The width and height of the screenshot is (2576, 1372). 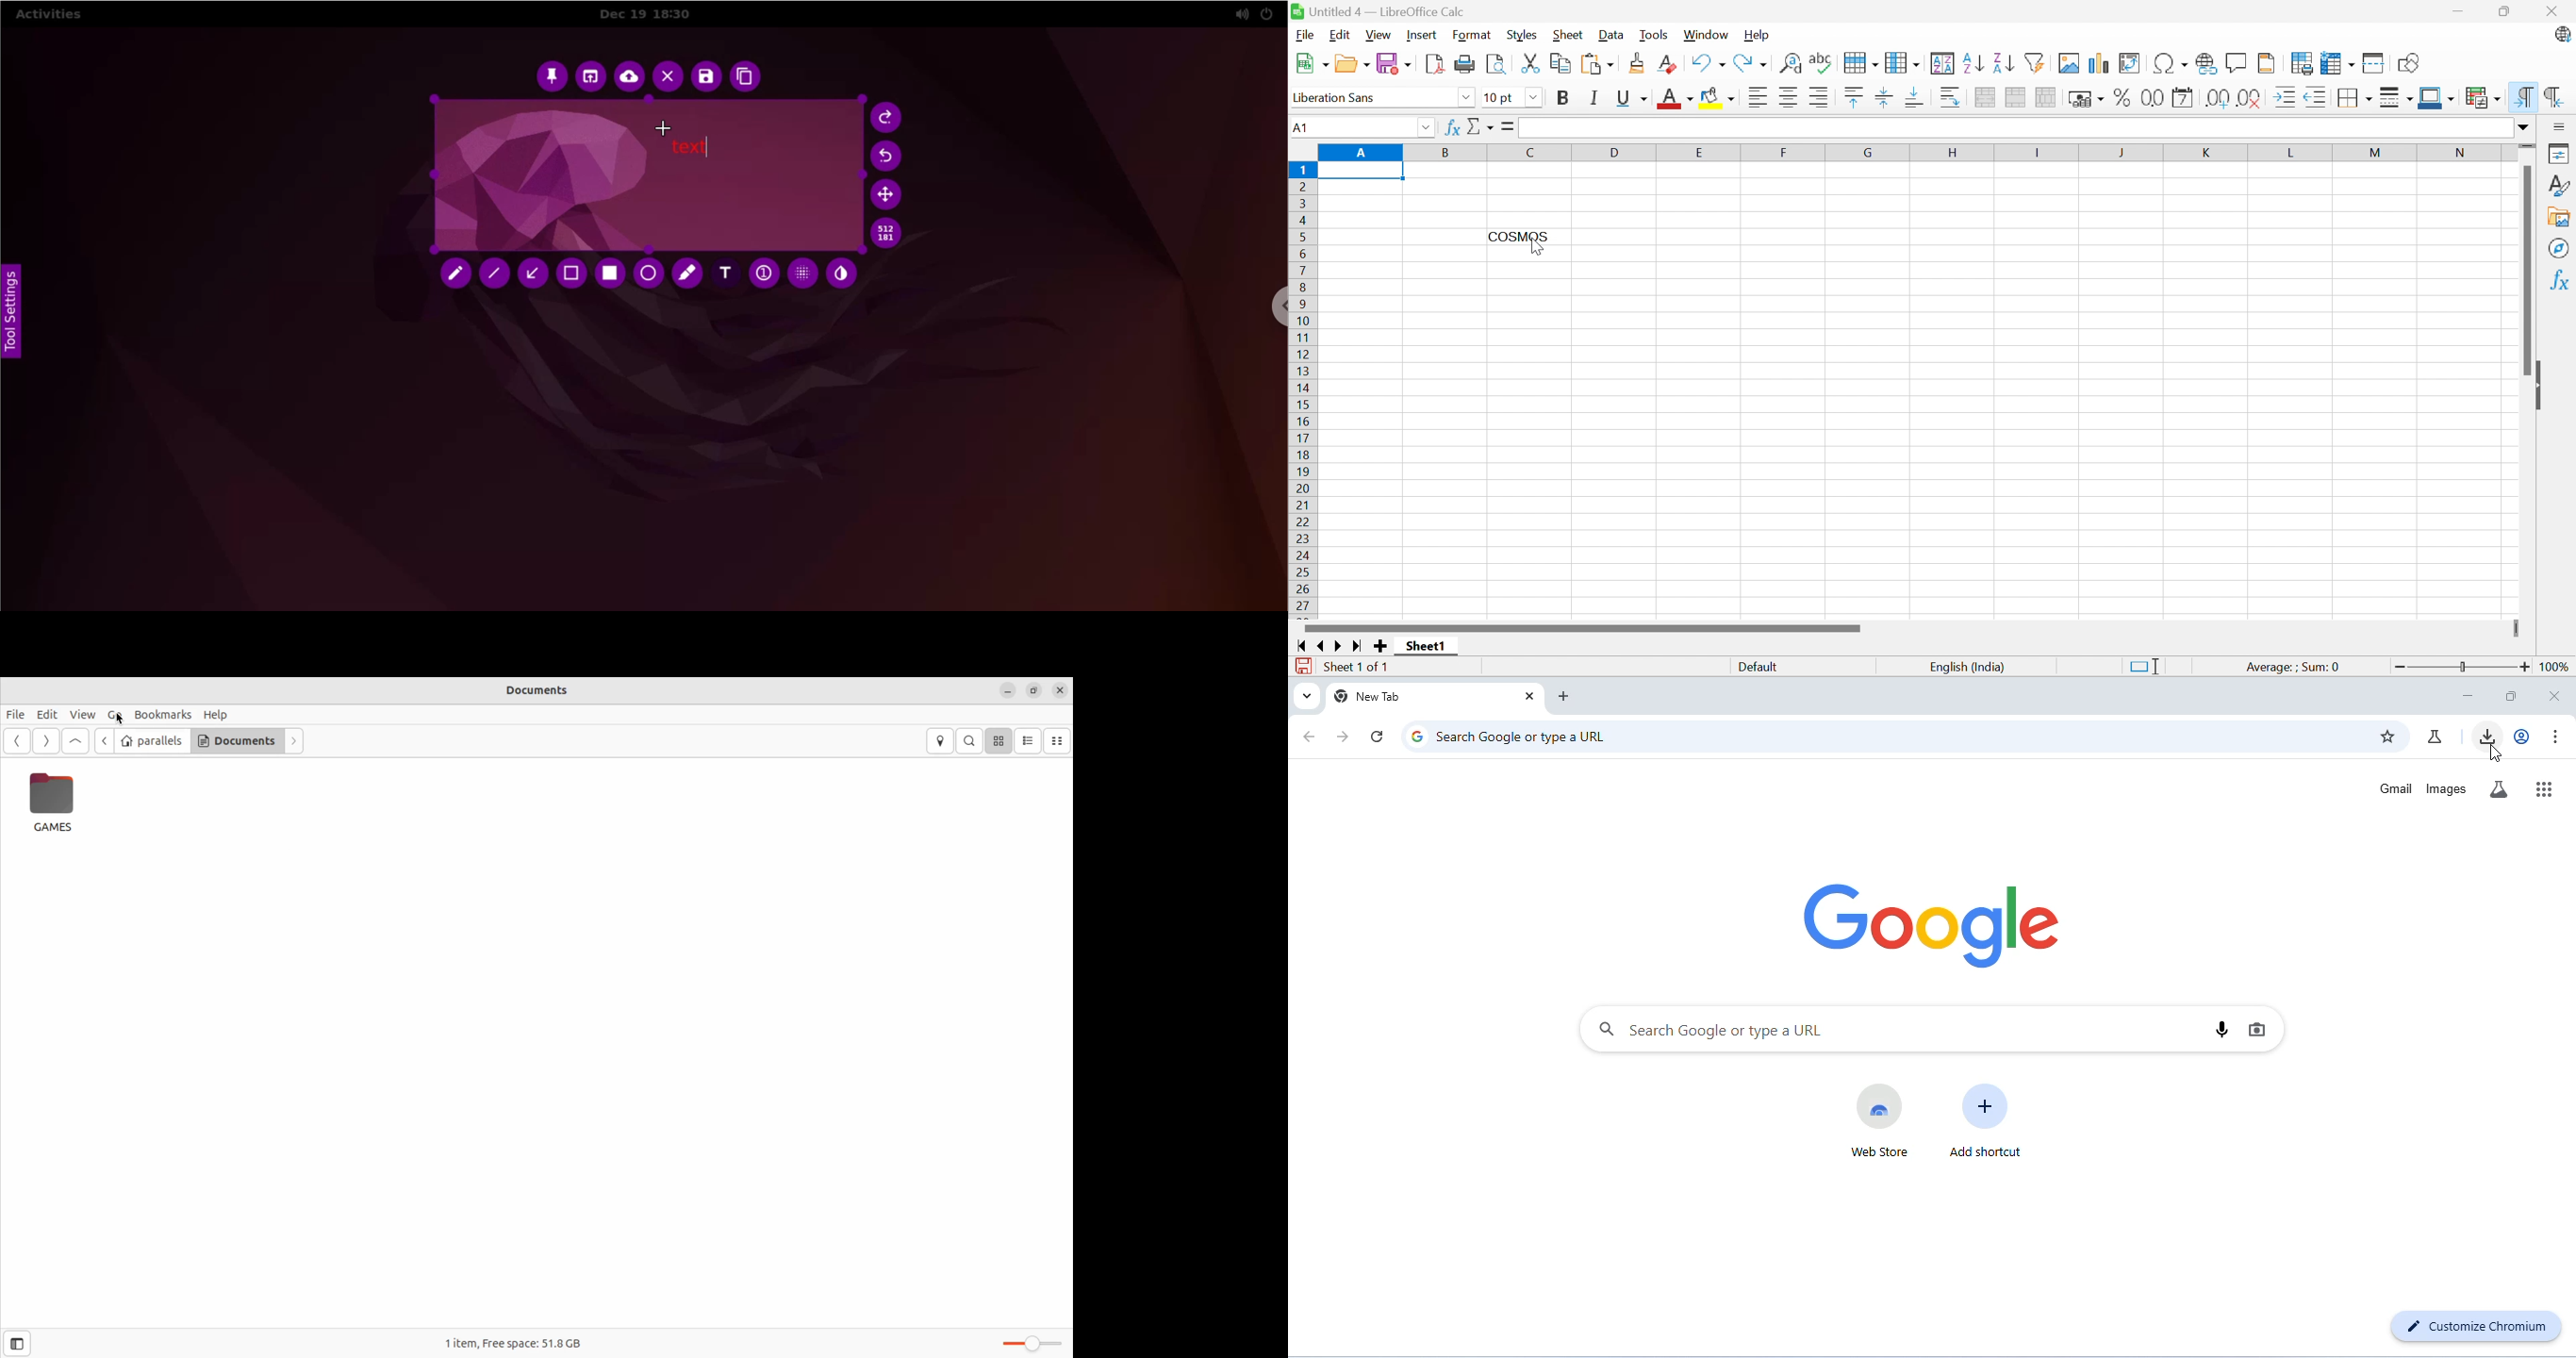 What do you see at coordinates (2339, 62) in the screenshot?
I see `Freeze Rows and Columns` at bounding box center [2339, 62].